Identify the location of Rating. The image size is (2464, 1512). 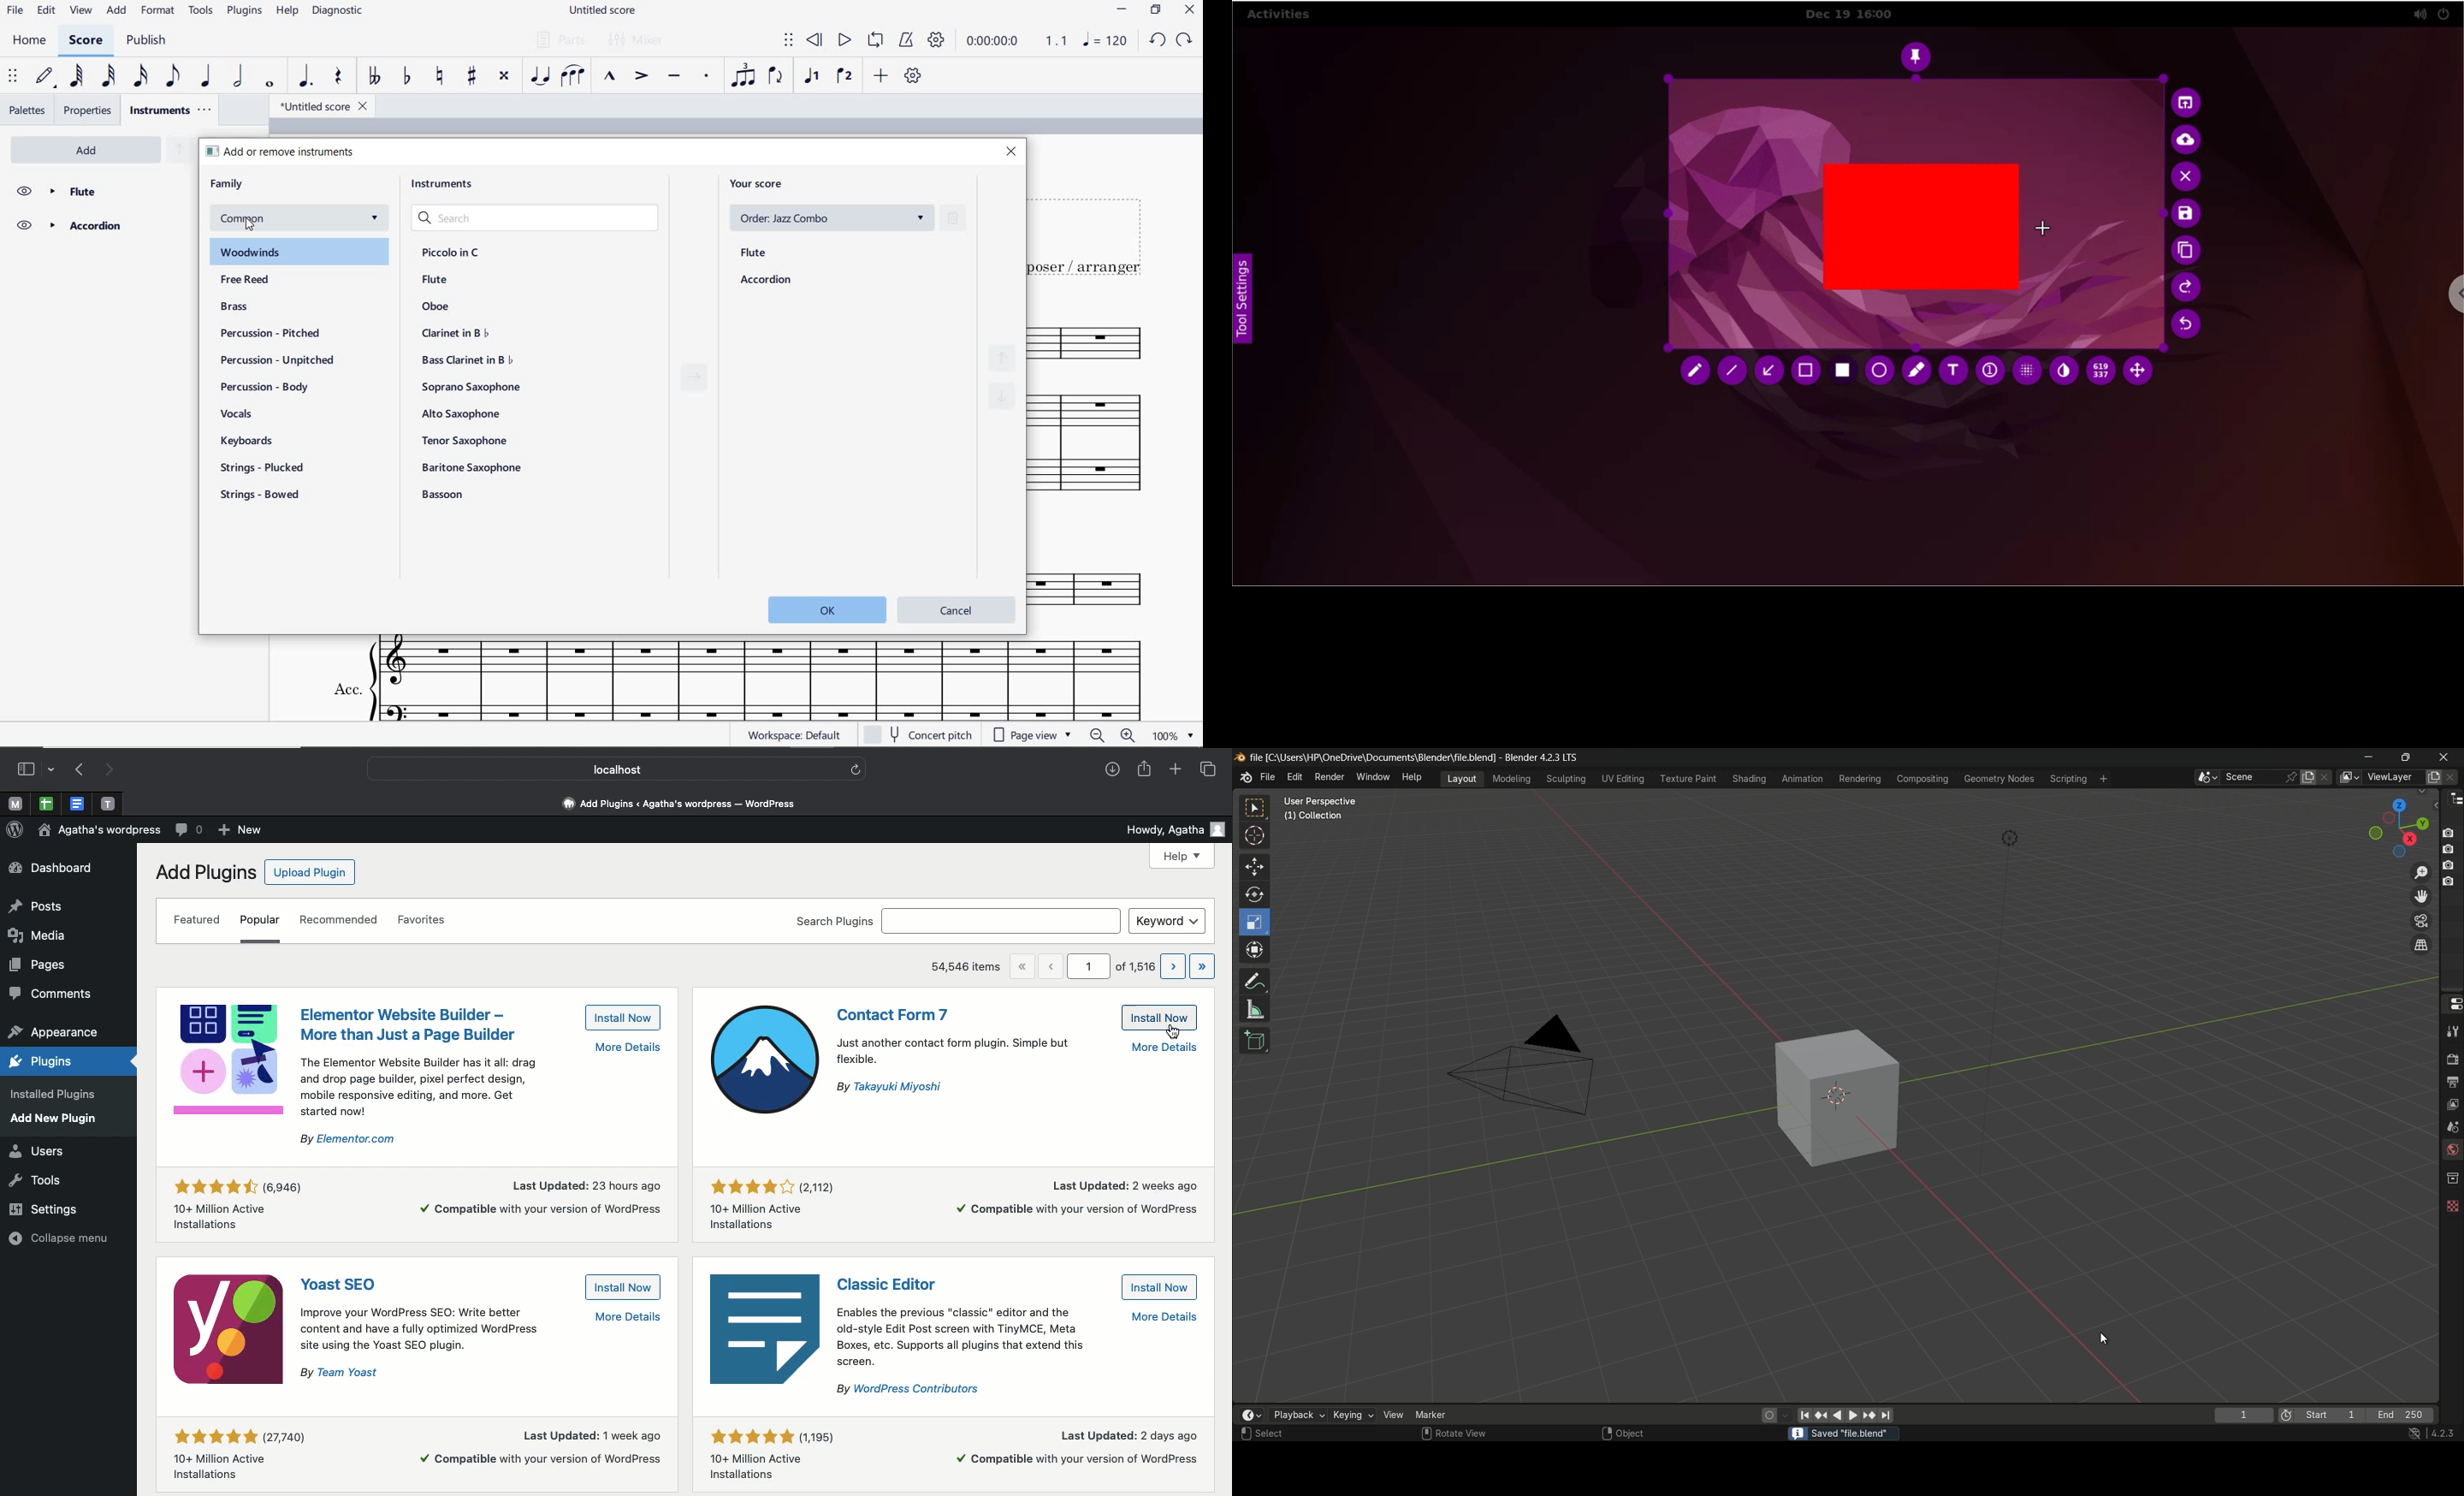
(778, 1207).